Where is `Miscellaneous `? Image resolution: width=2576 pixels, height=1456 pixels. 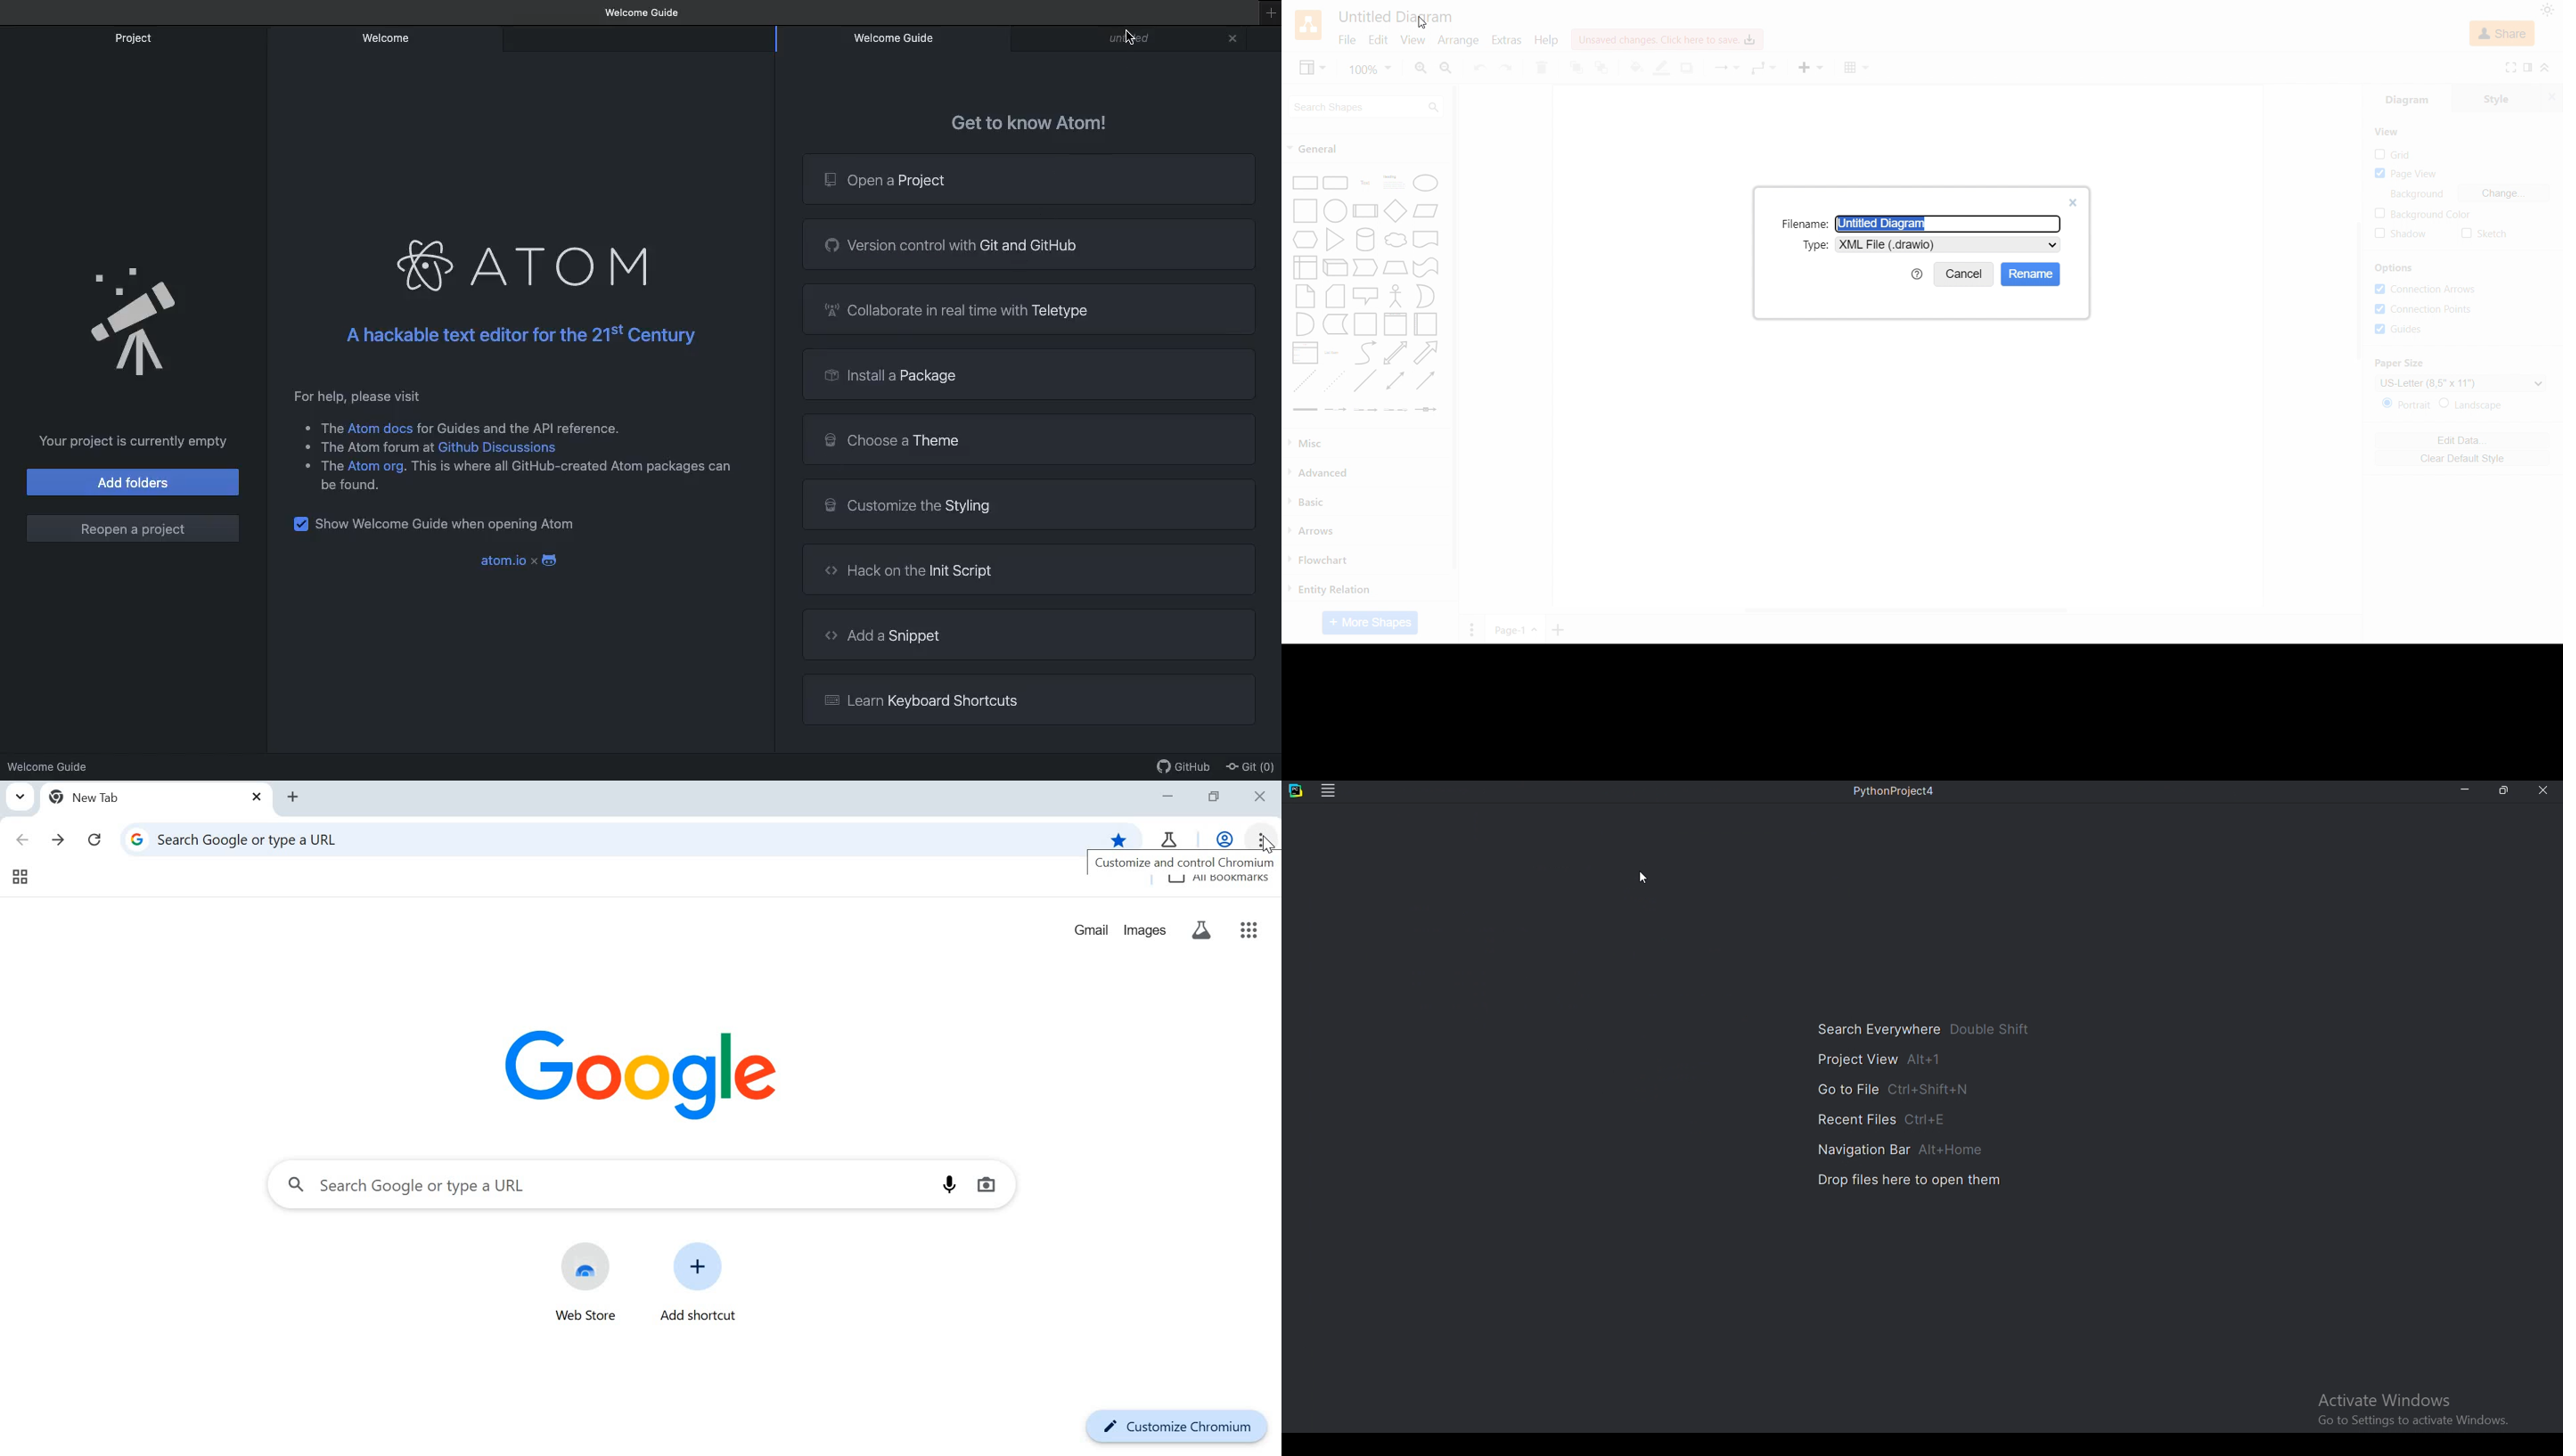
Miscellaneous  is located at coordinates (1309, 444).